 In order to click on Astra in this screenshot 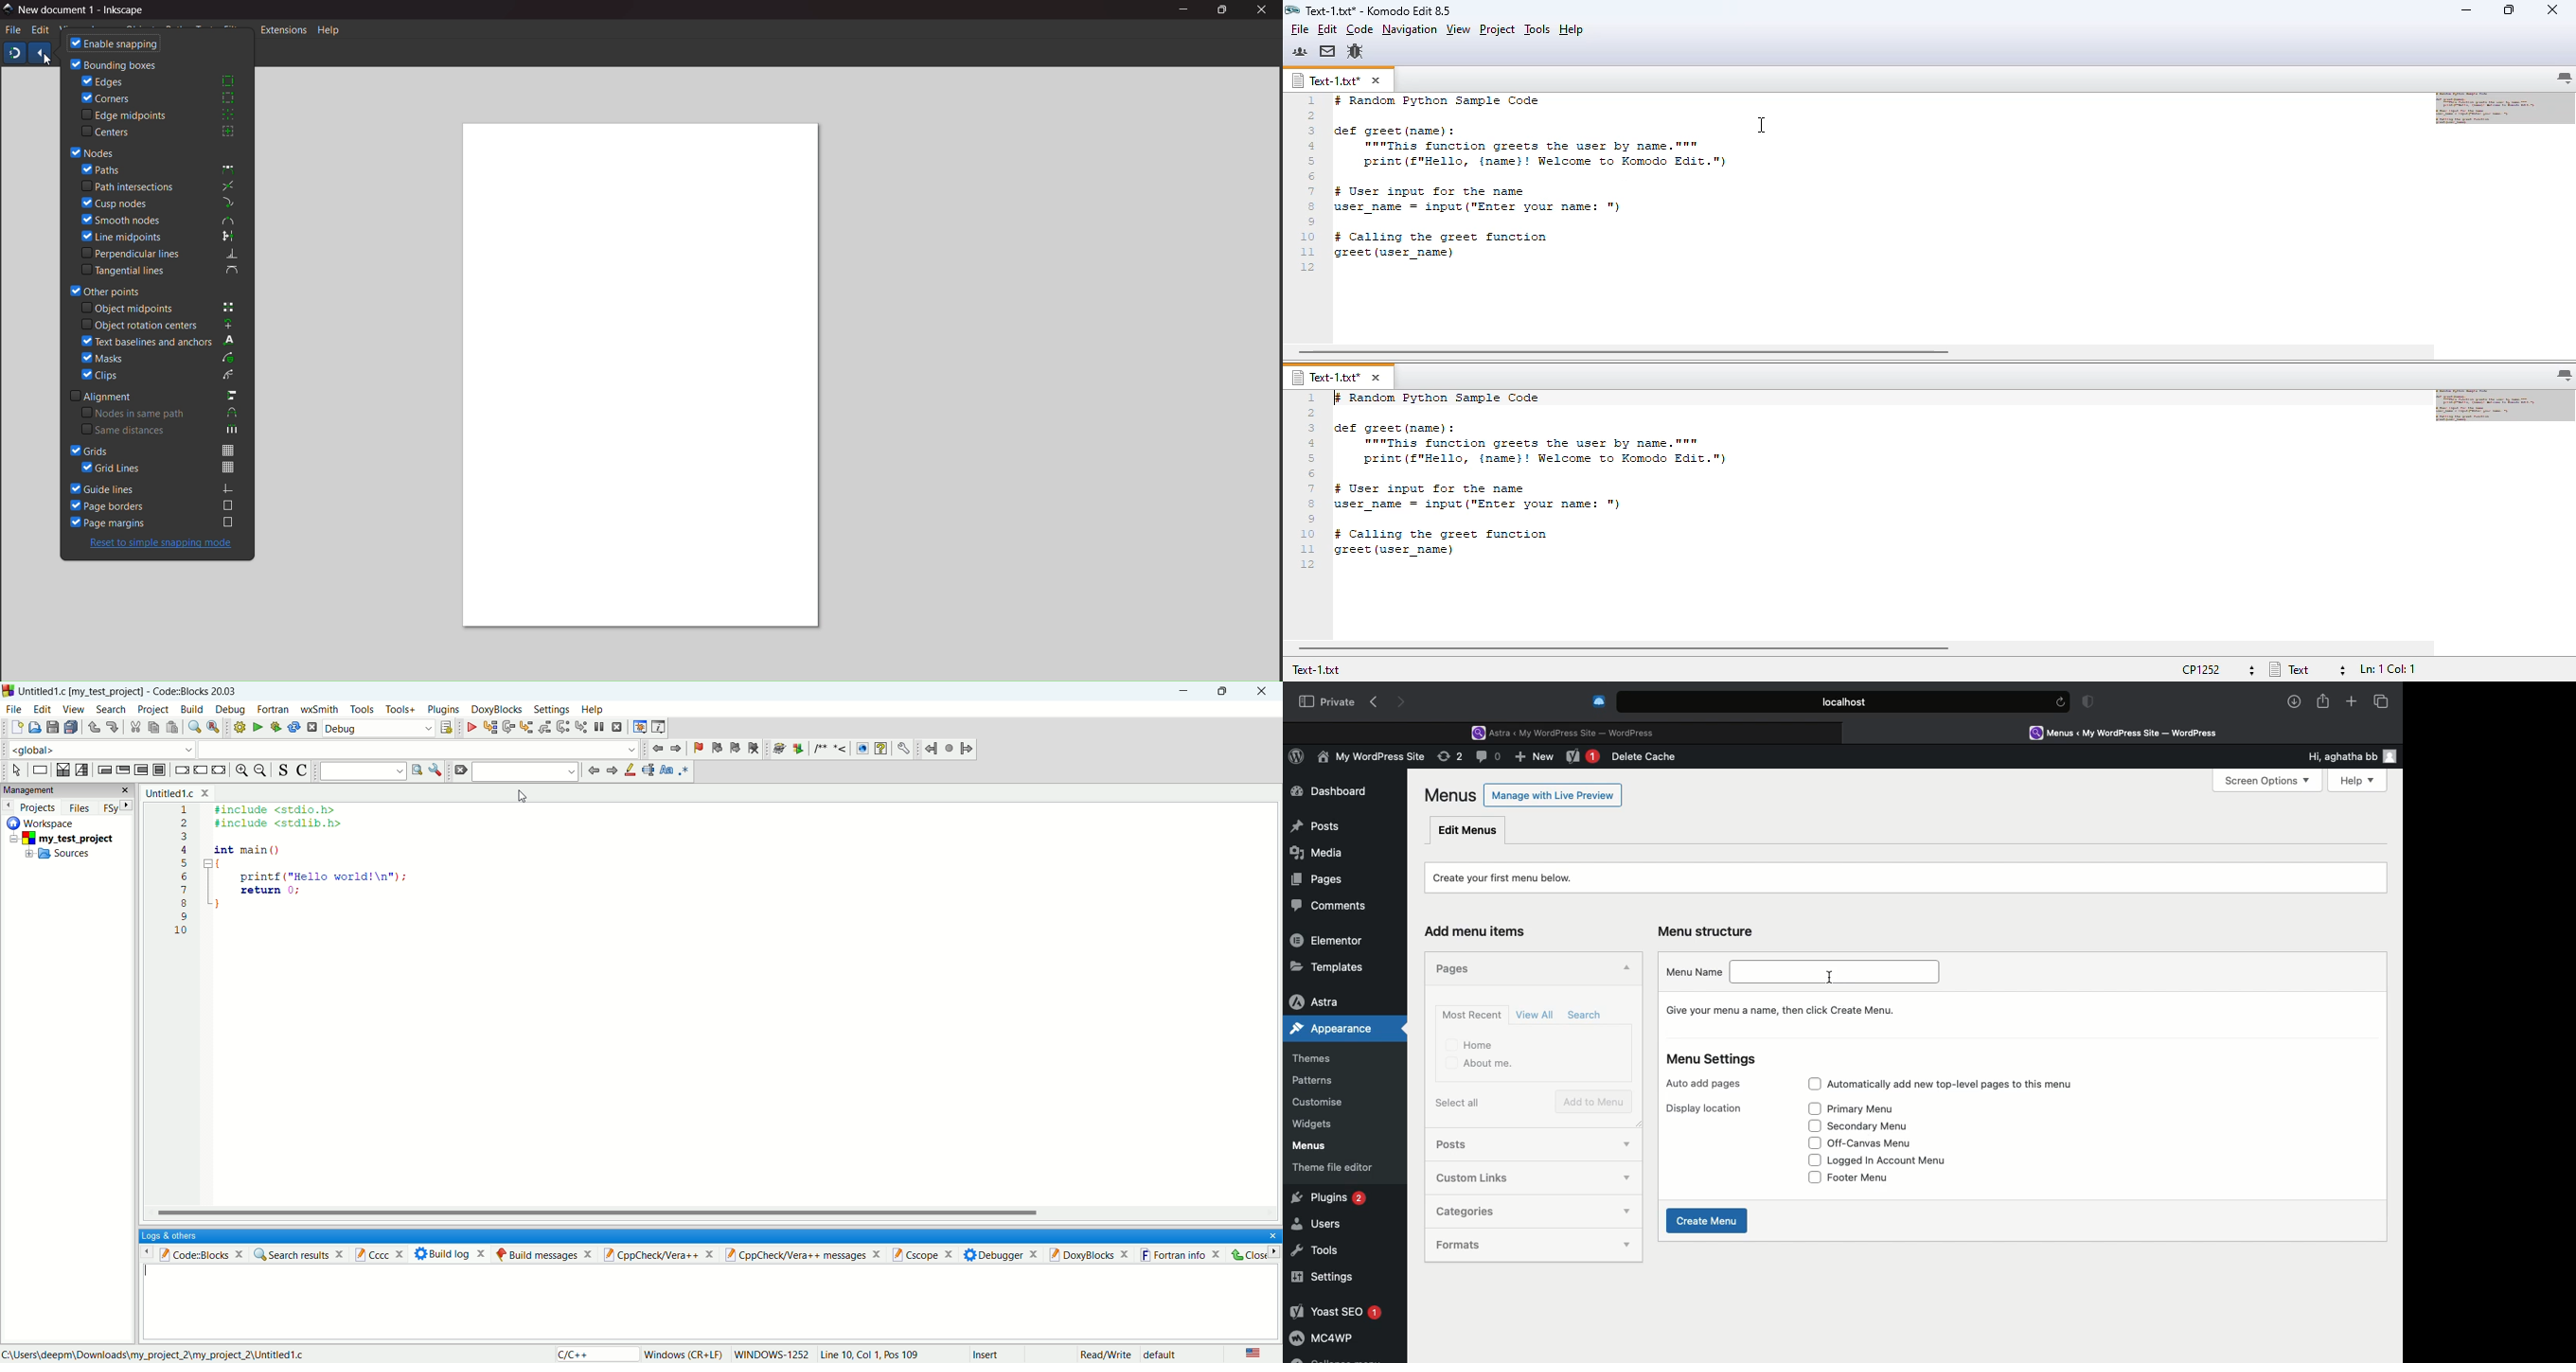, I will do `click(1329, 1001)`.